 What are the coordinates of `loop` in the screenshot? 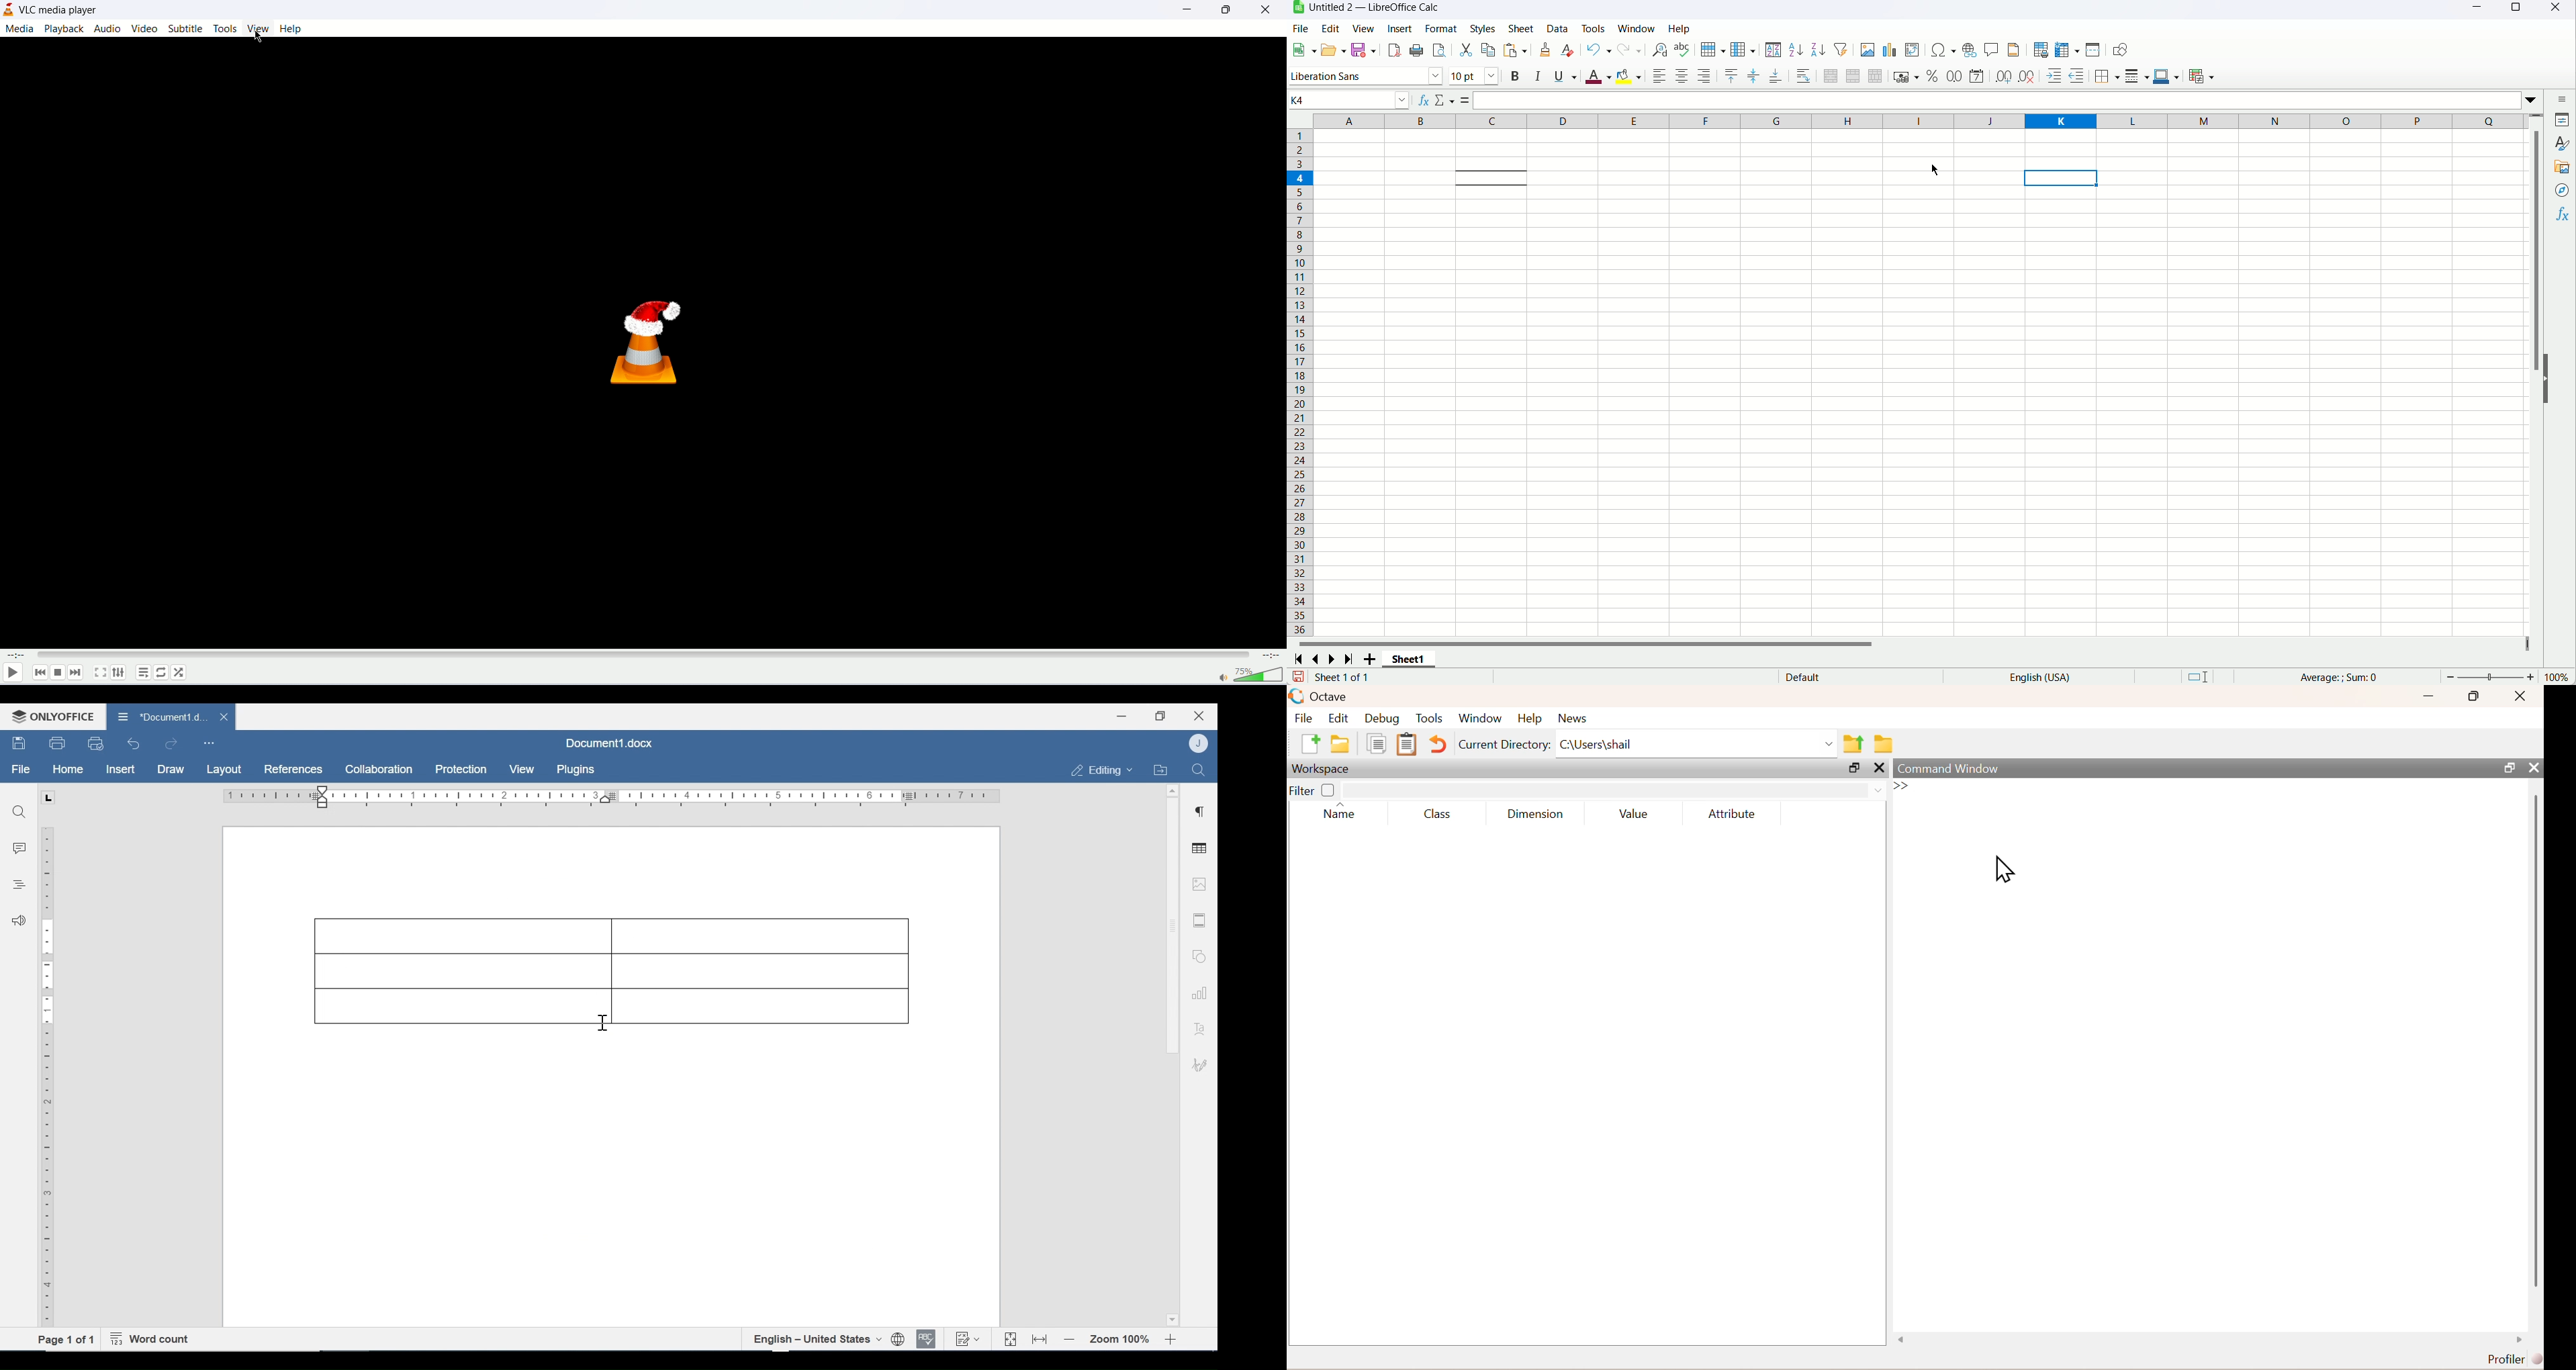 It's located at (163, 673).